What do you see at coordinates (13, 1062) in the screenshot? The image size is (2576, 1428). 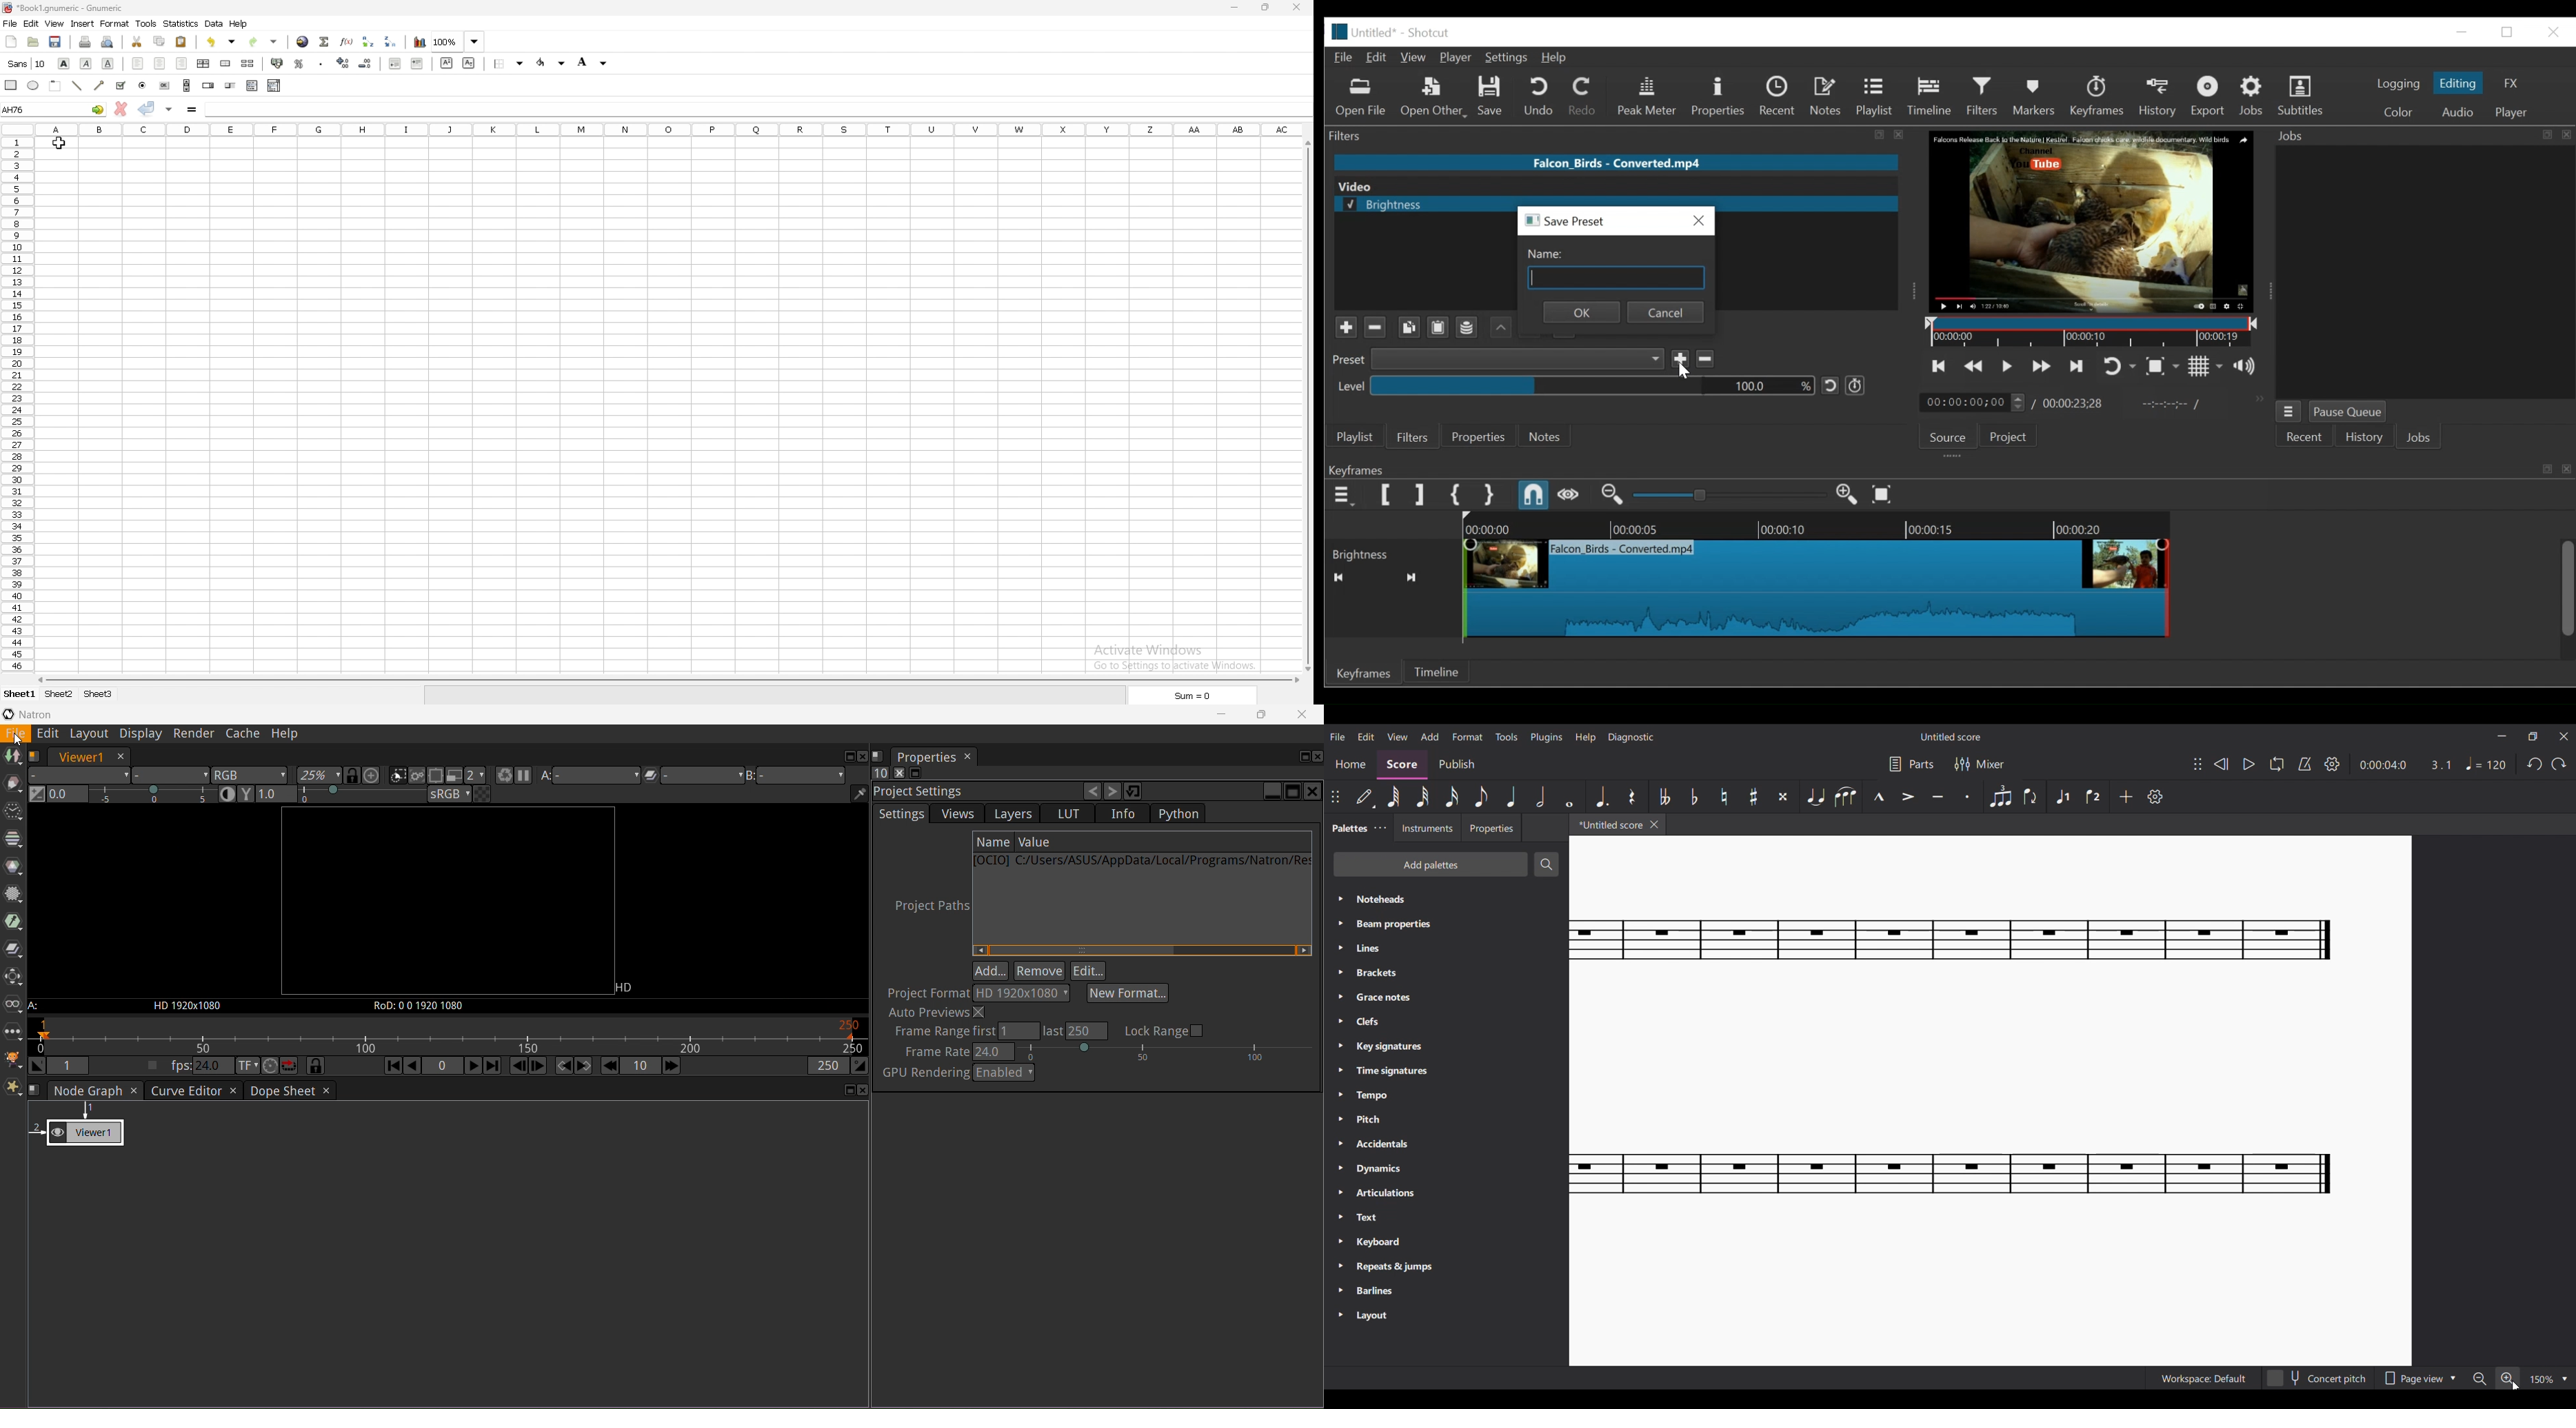 I see `GMIC` at bounding box center [13, 1062].